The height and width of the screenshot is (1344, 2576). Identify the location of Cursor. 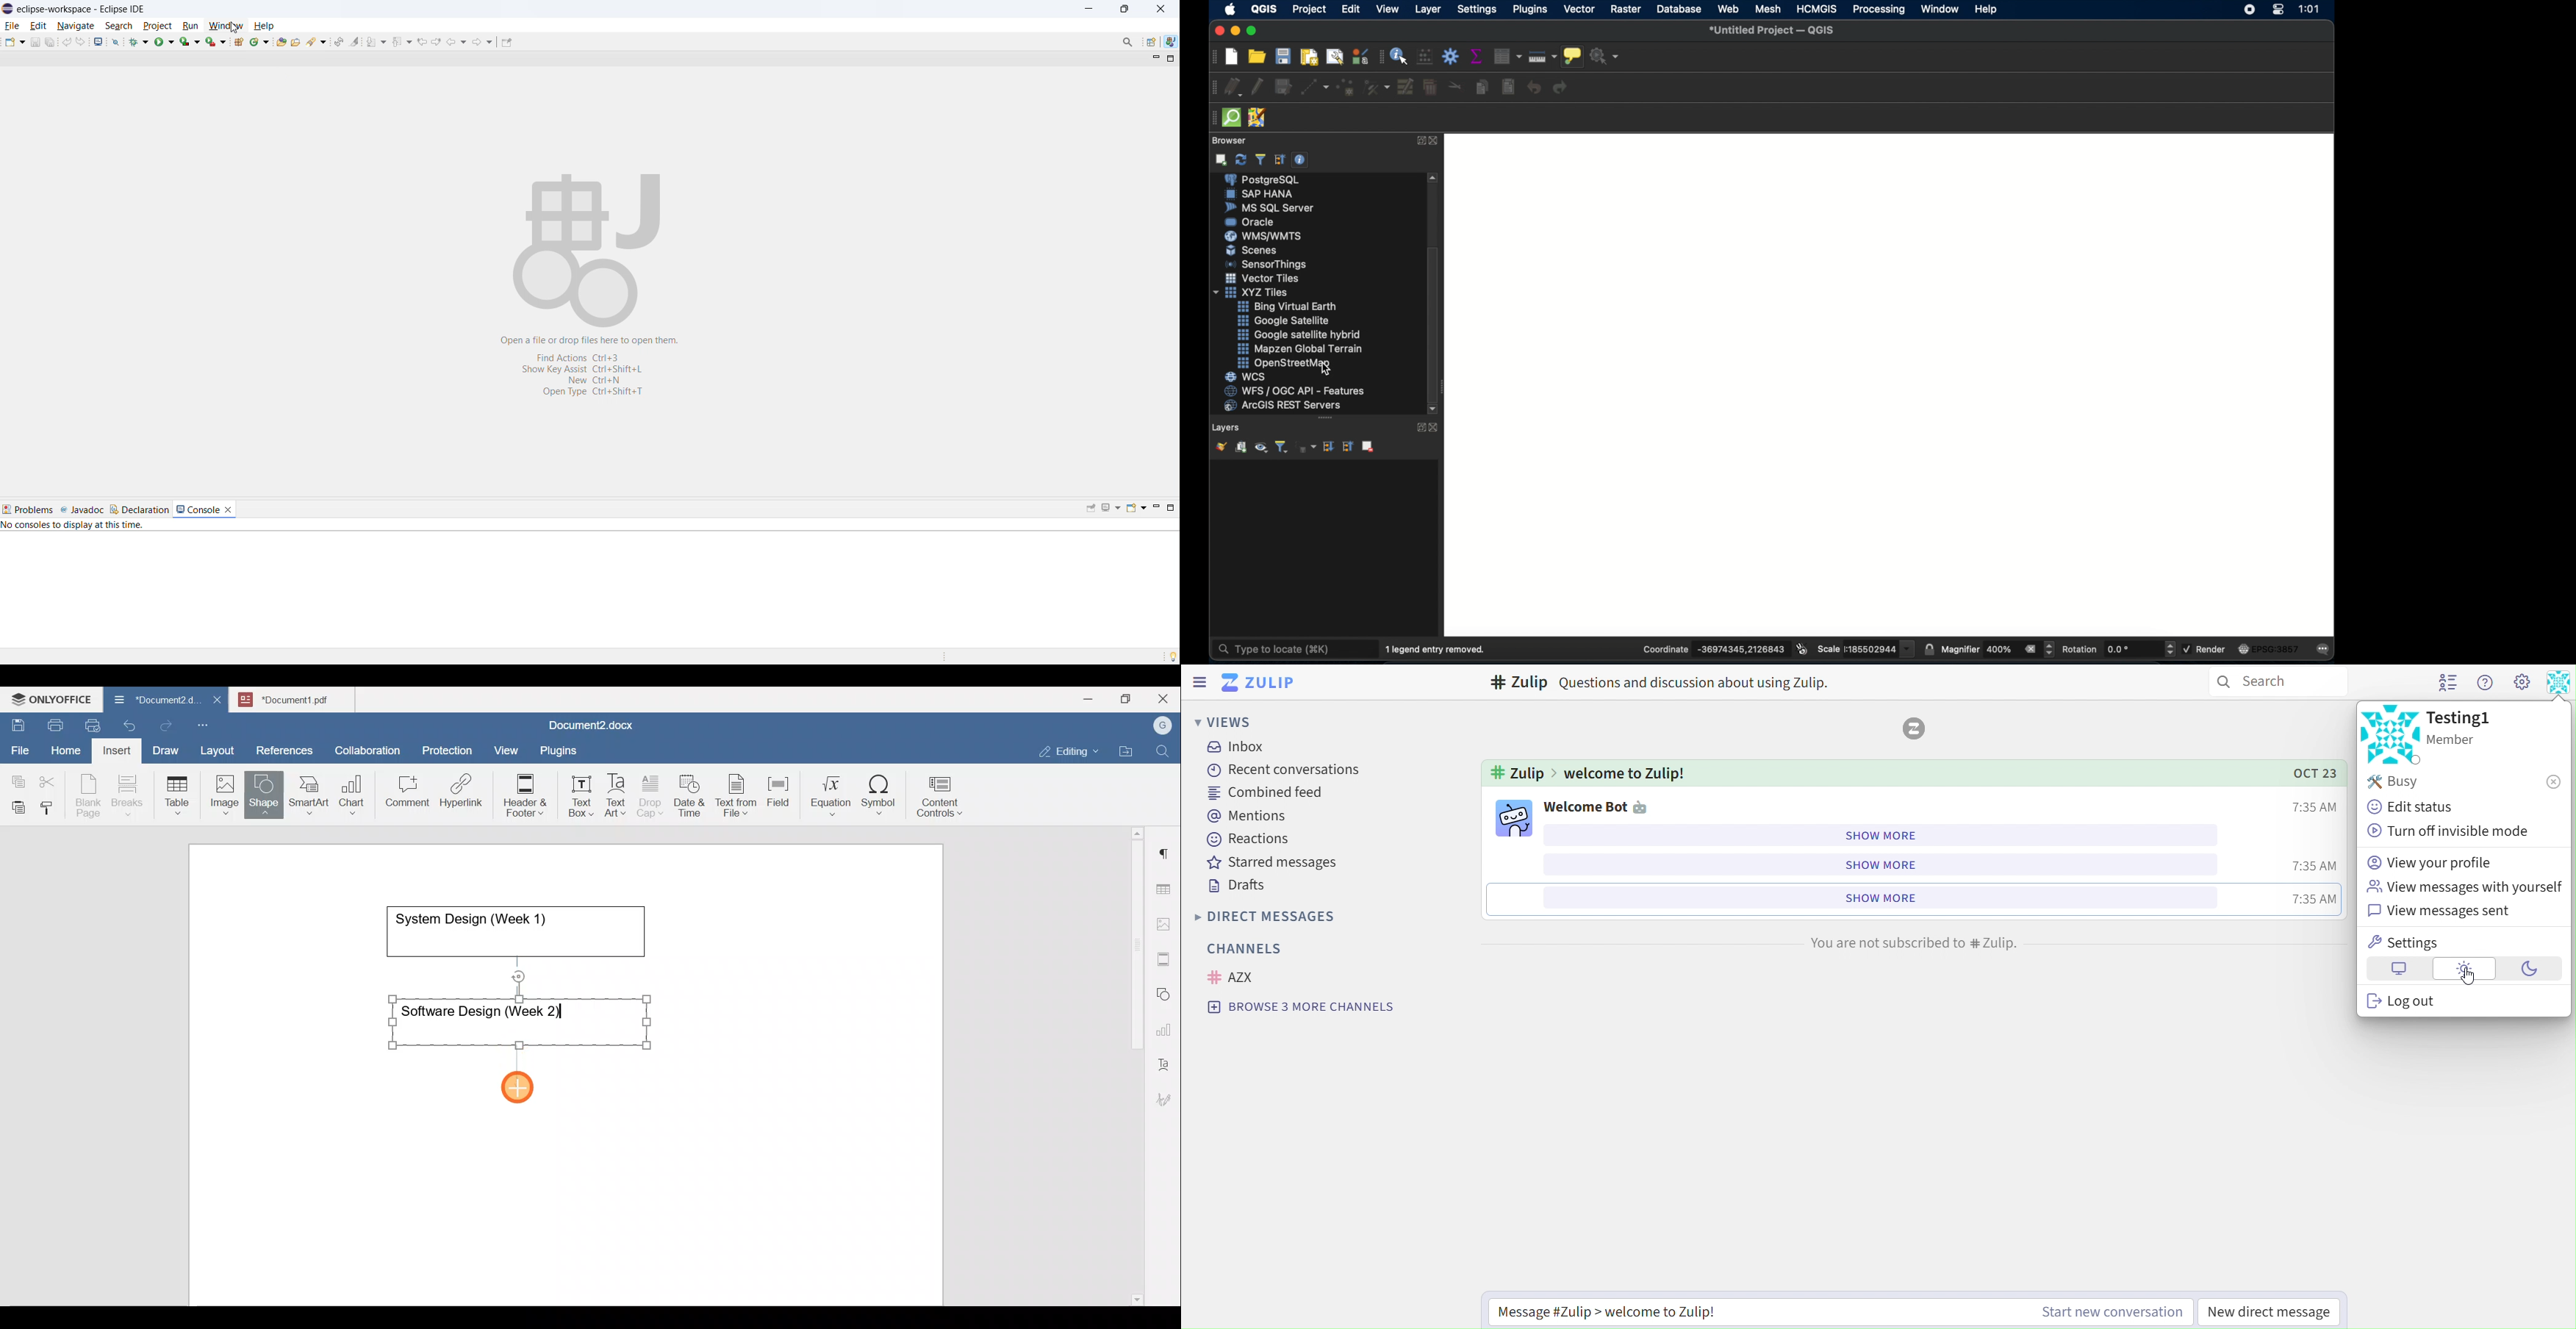
(519, 1088).